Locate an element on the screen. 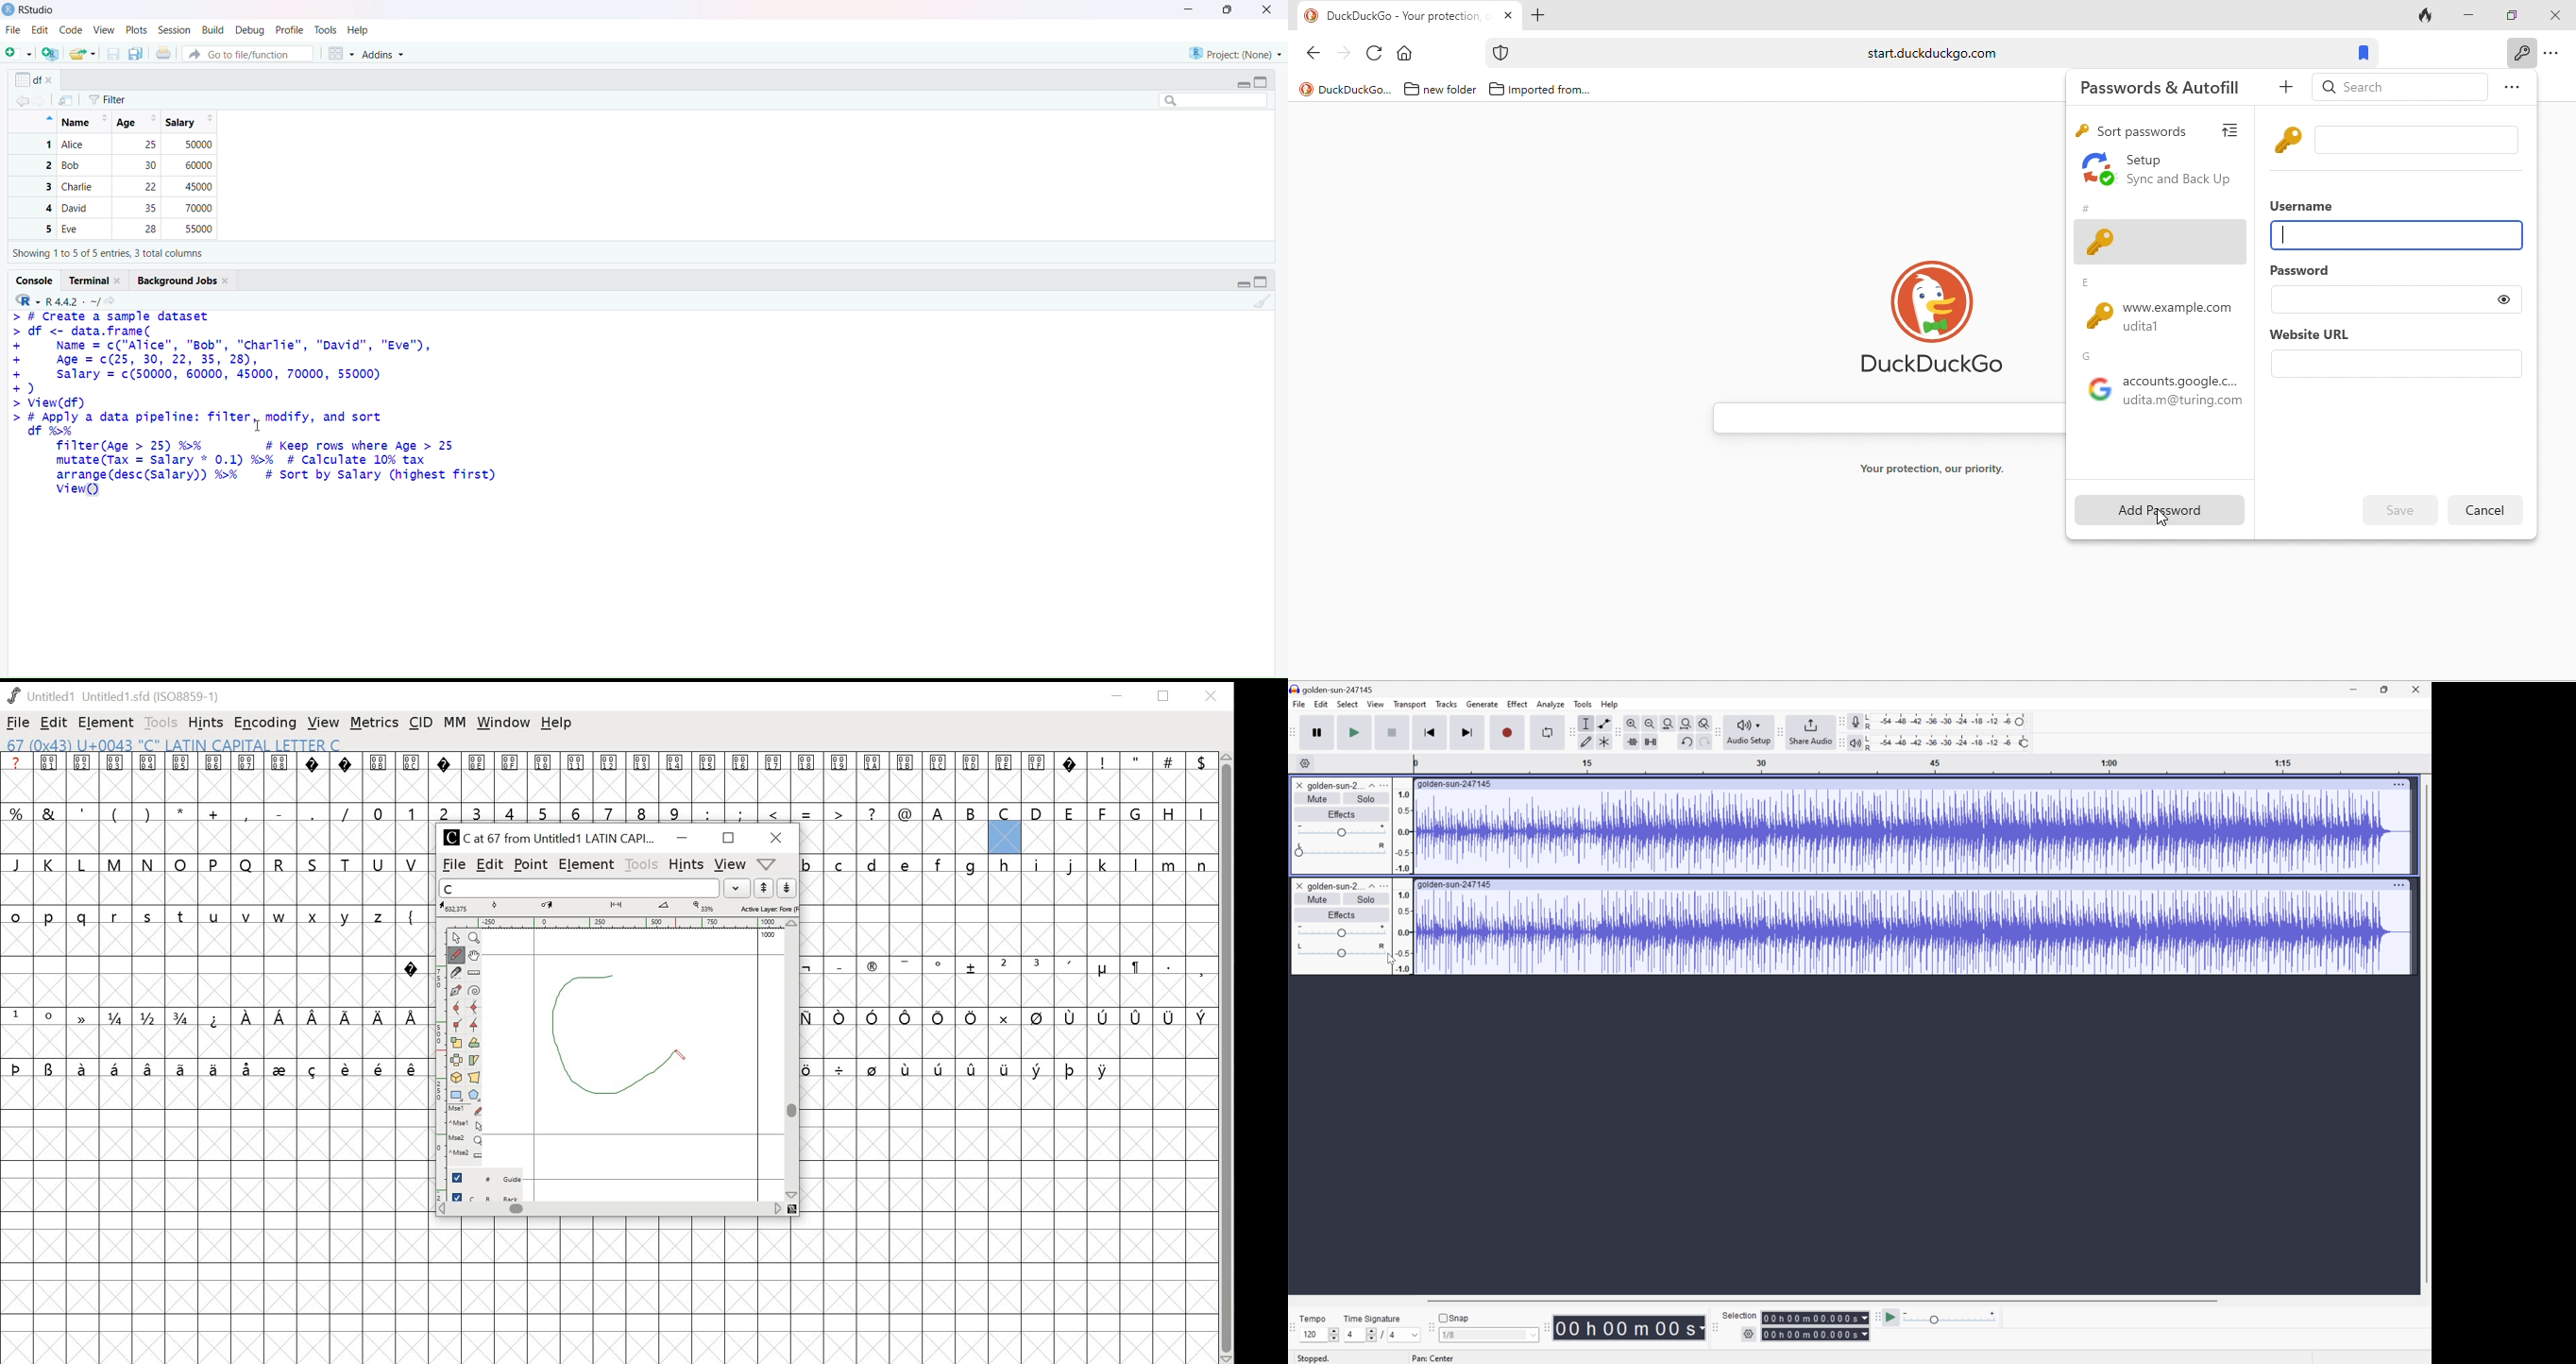 This screenshot has height=1372, width=2576. Zoom toggle is located at coordinates (1703, 722).